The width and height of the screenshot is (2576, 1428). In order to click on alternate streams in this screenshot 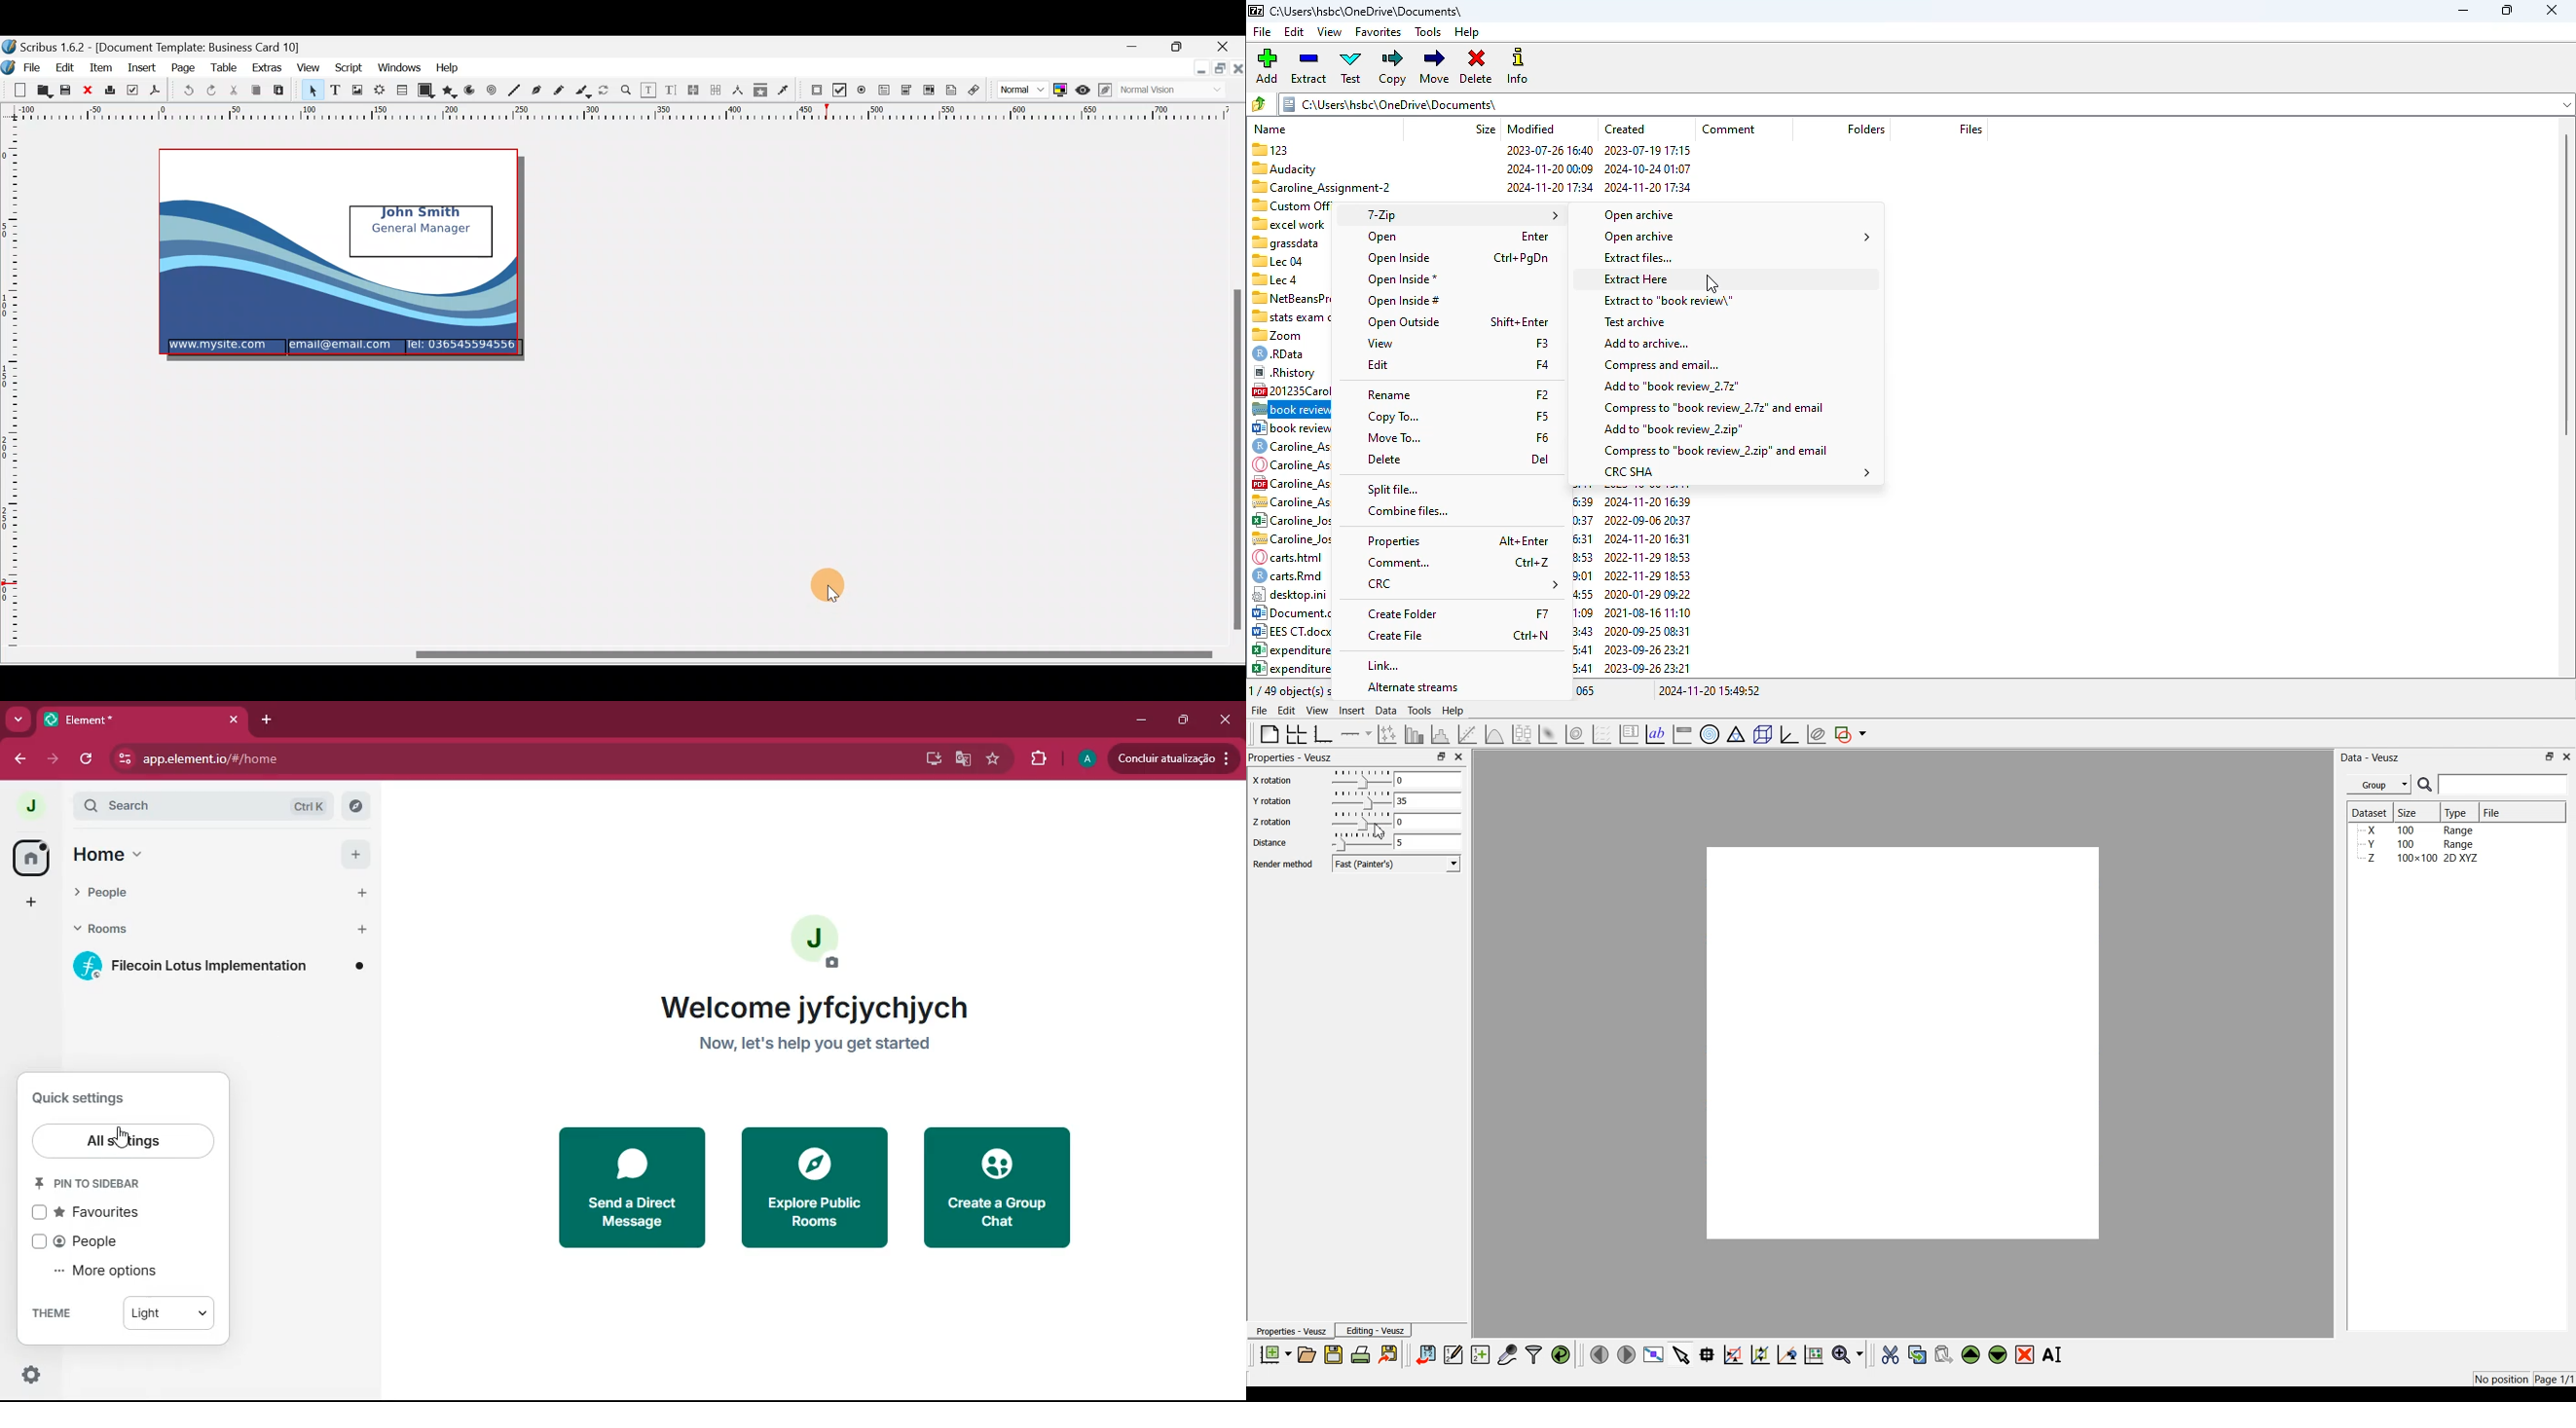, I will do `click(1413, 688)`.